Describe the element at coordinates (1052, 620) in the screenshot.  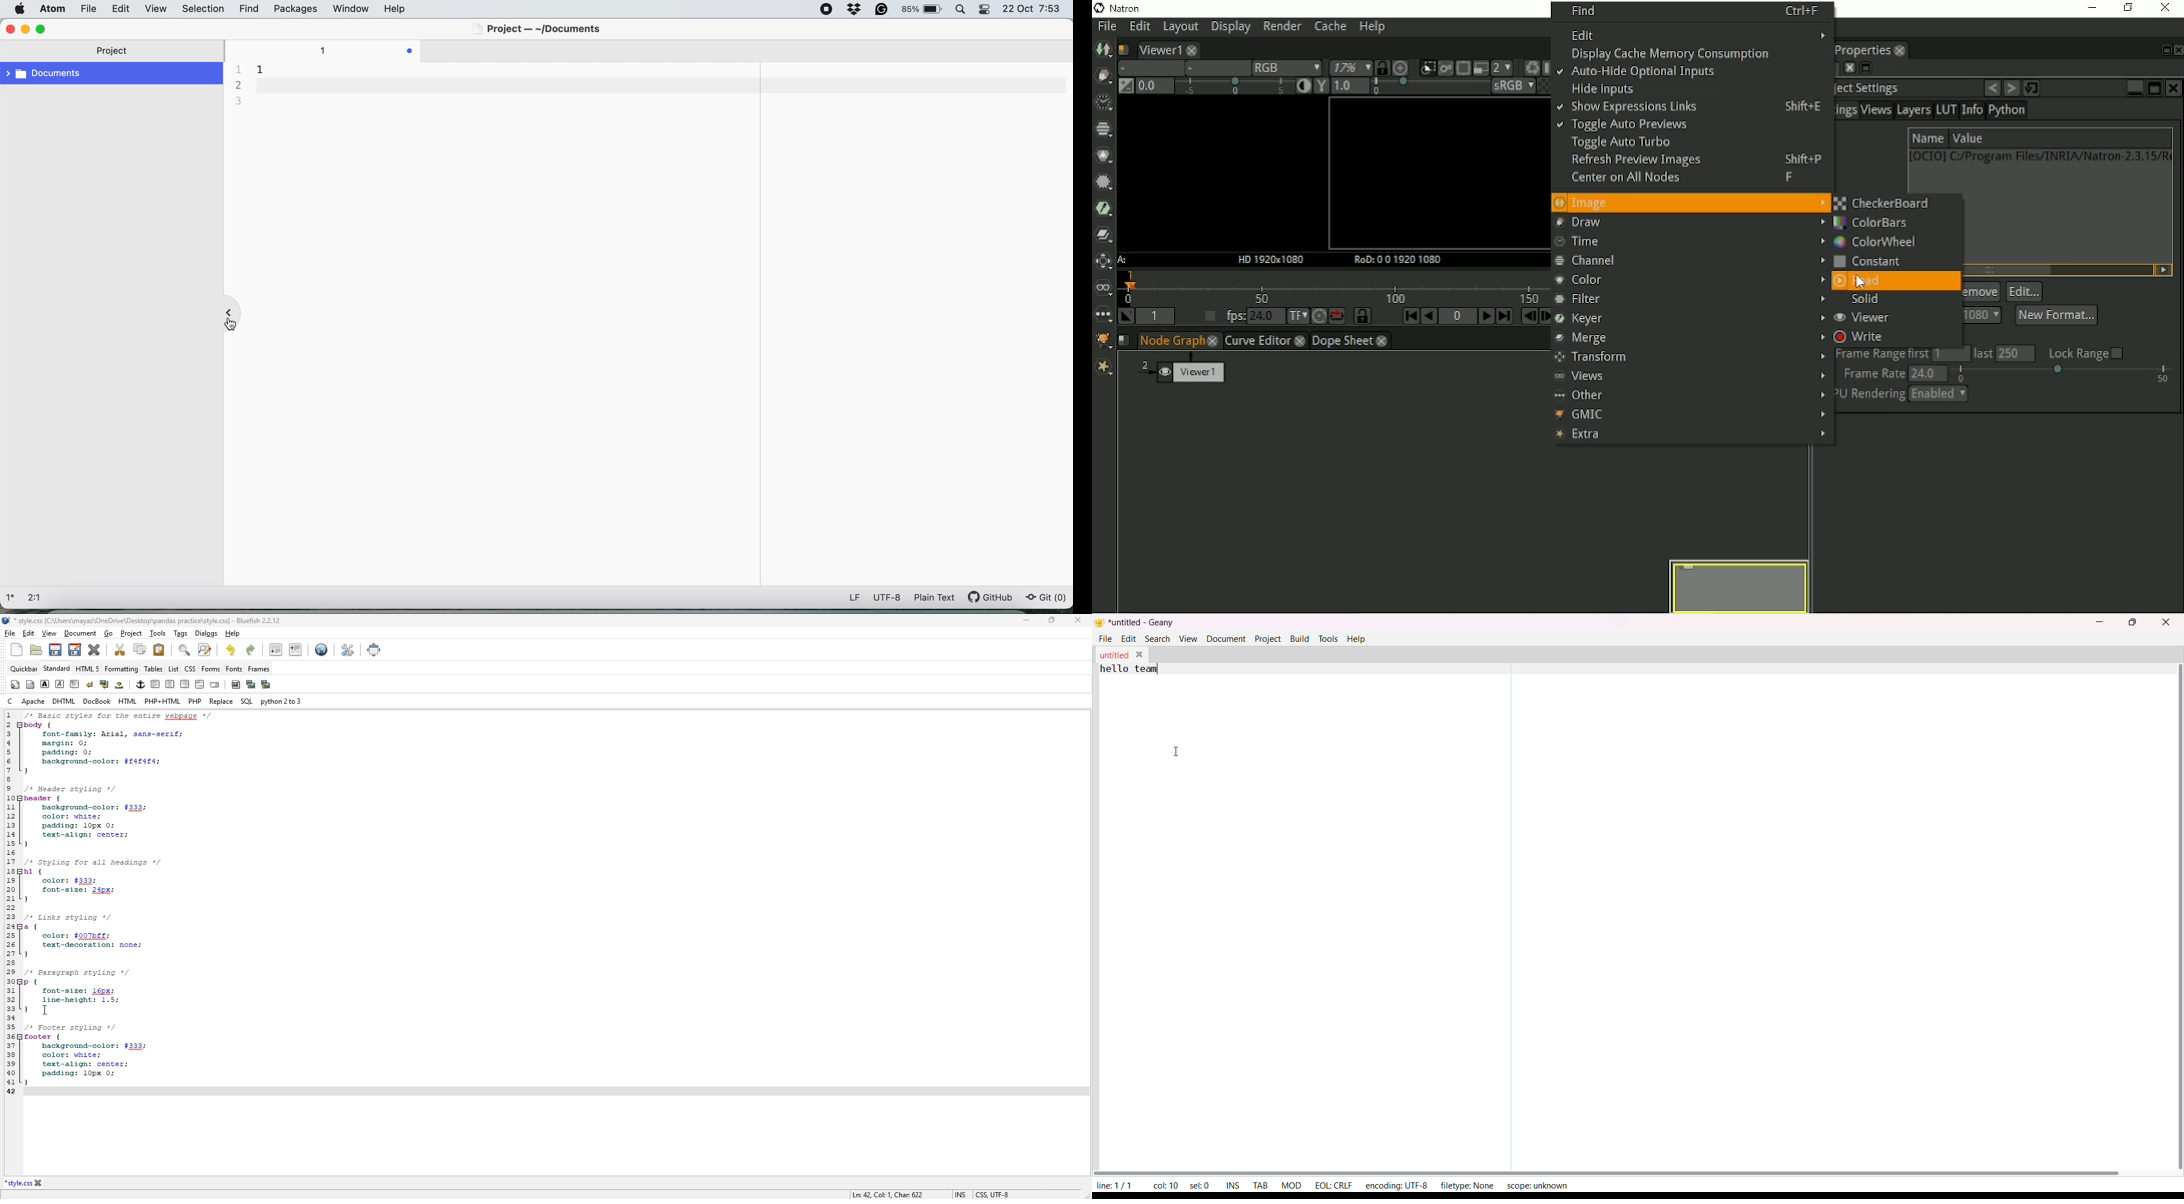
I see `Maximize` at that location.